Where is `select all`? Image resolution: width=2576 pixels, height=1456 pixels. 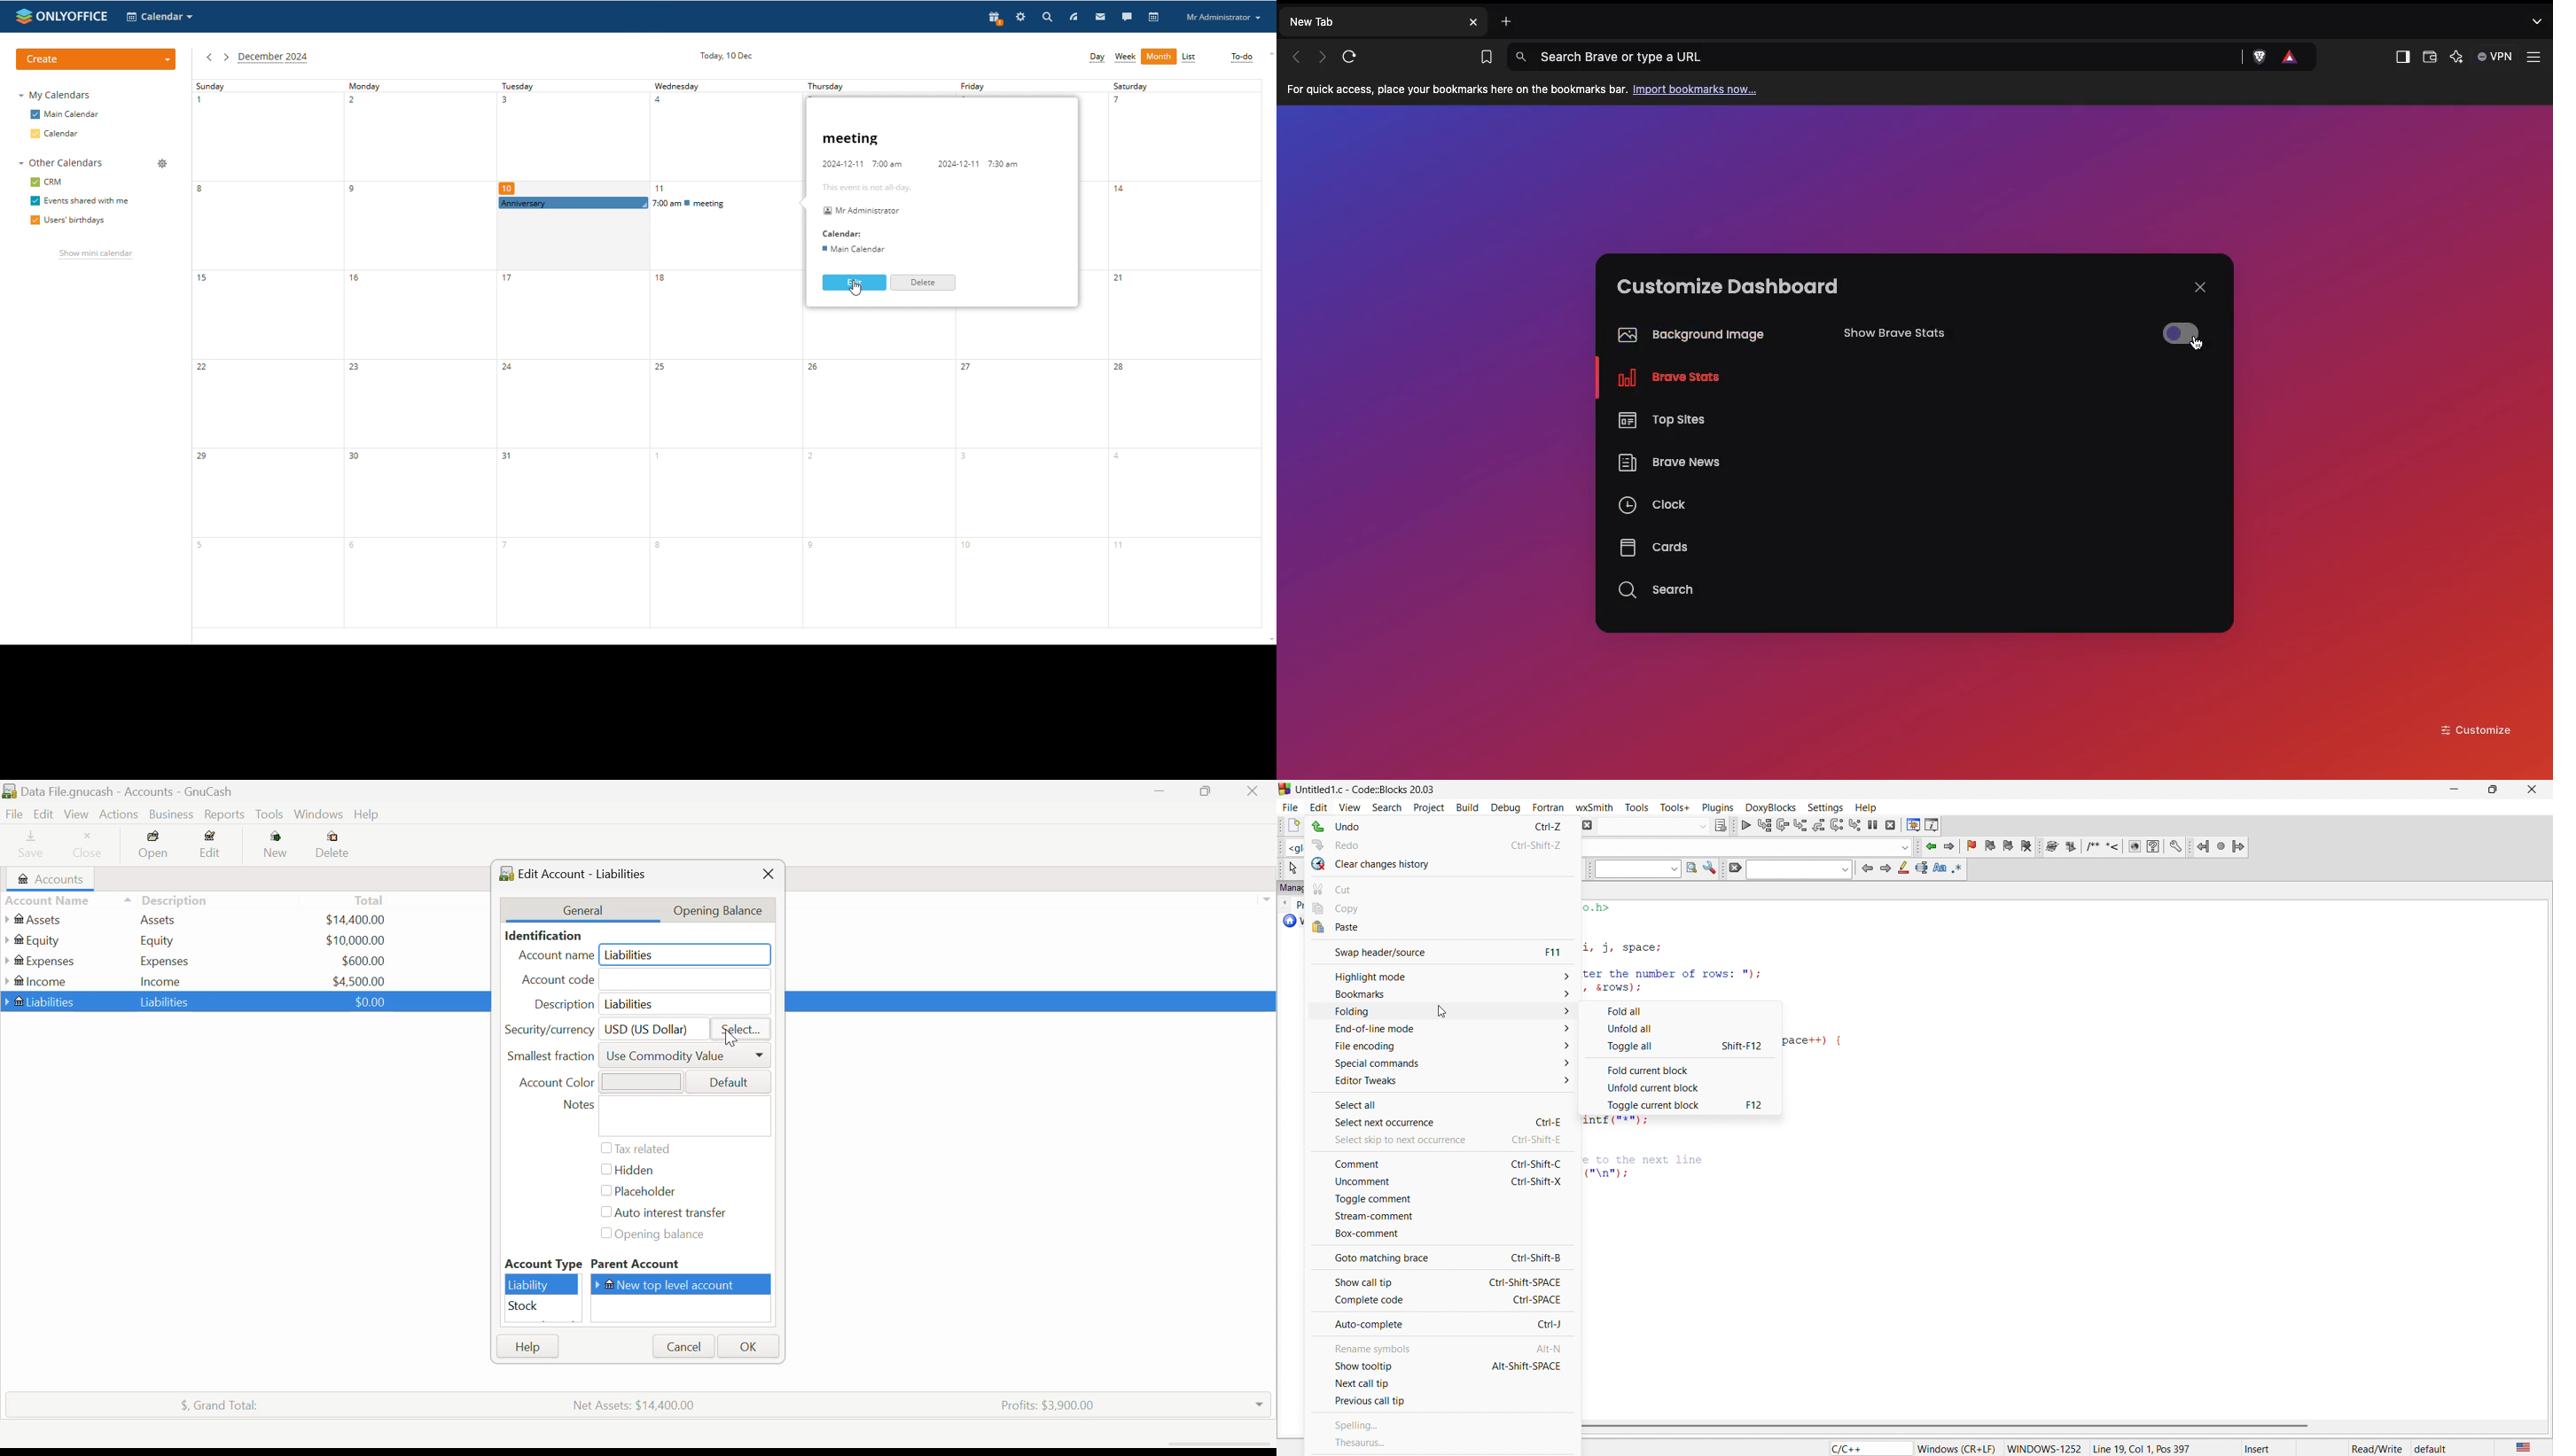
select all is located at coordinates (1443, 1102).